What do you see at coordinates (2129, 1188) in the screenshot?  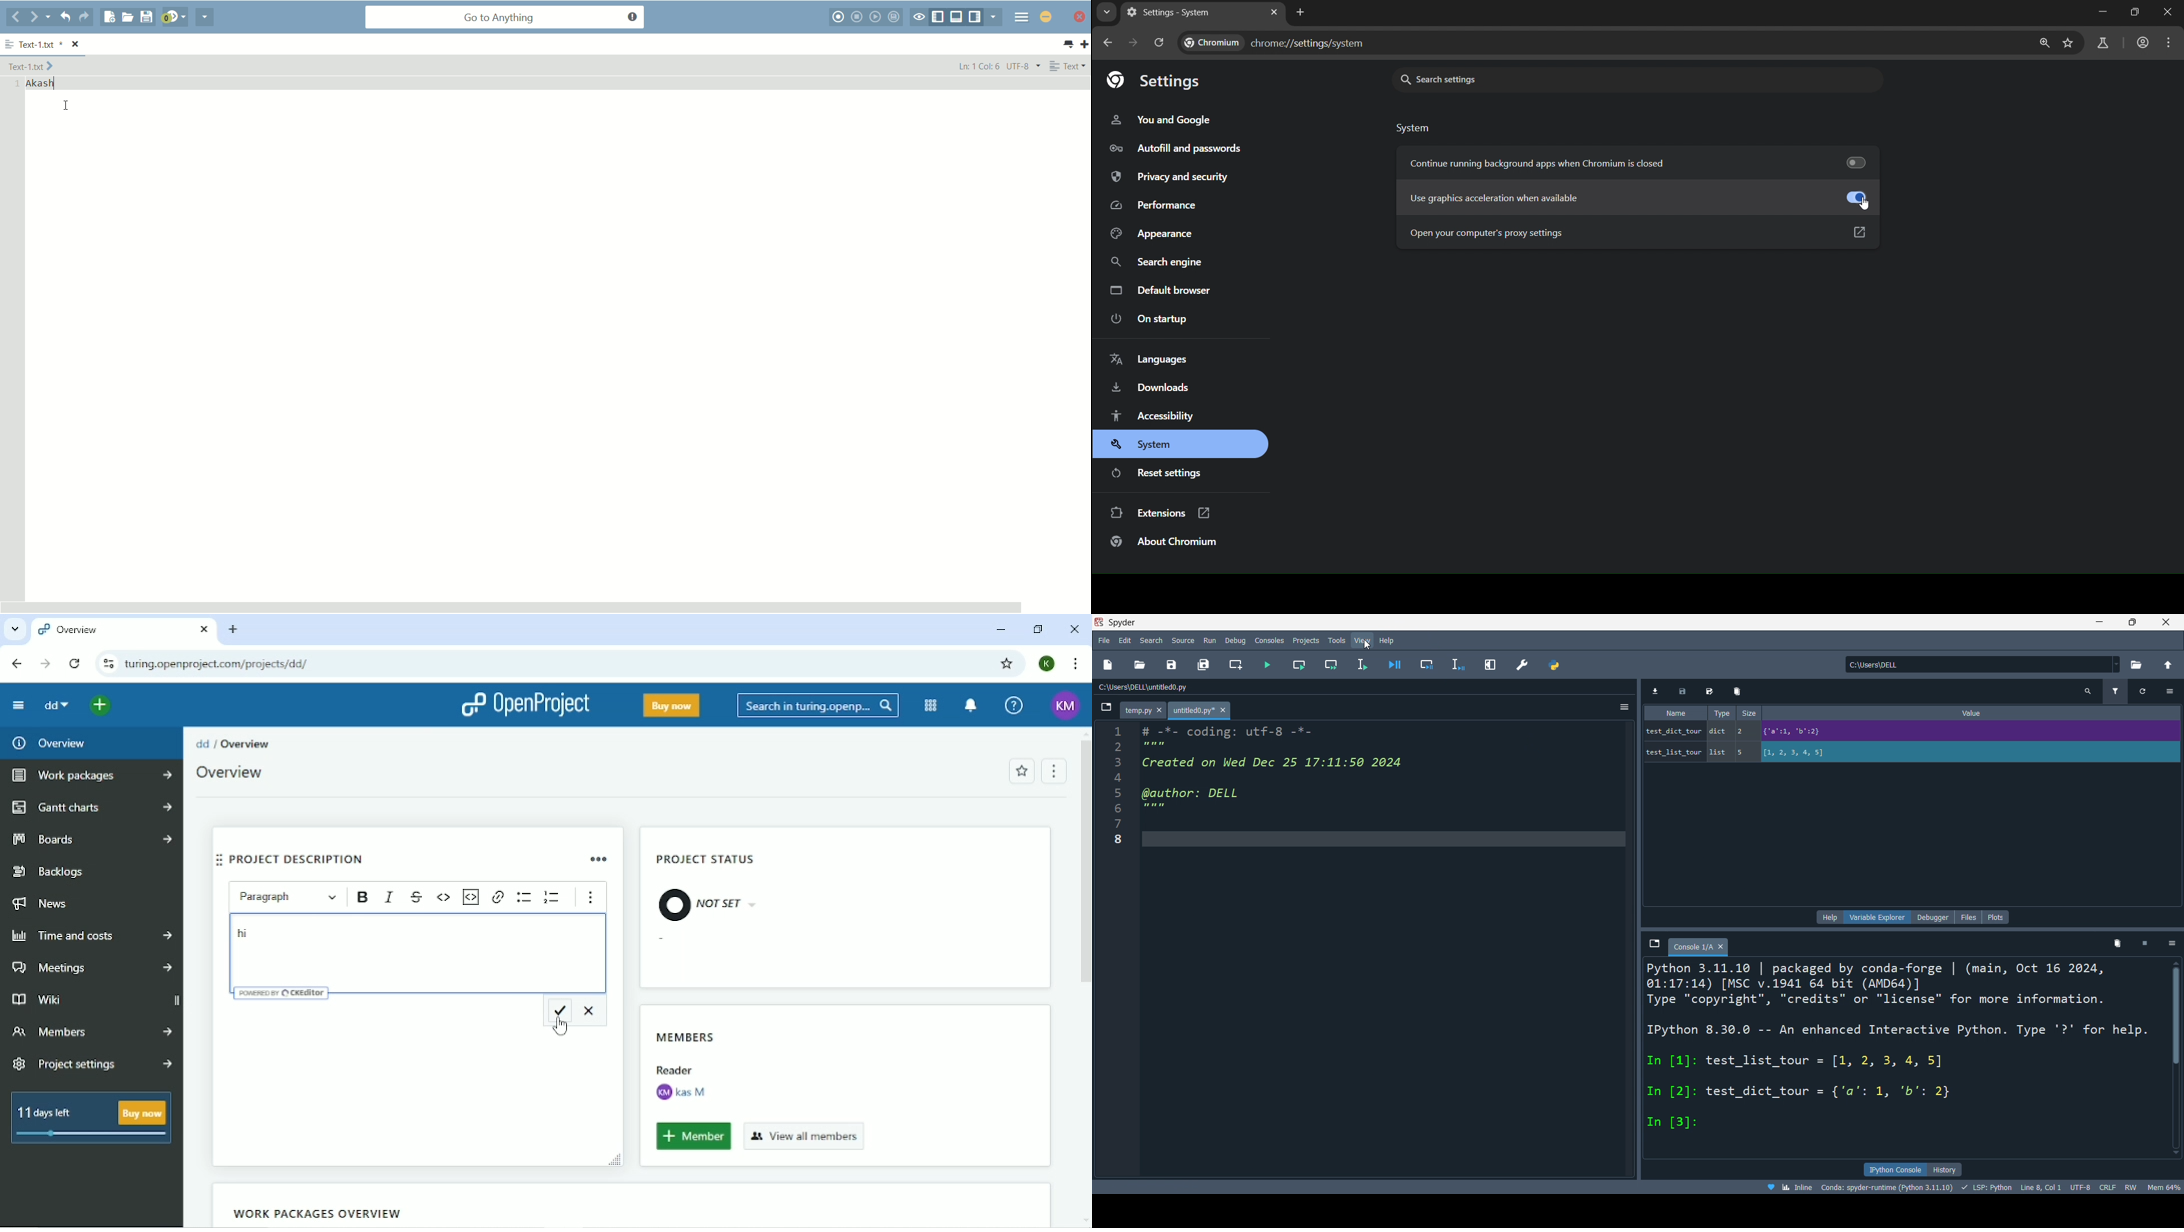 I see `rw` at bounding box center [2129, 1188].